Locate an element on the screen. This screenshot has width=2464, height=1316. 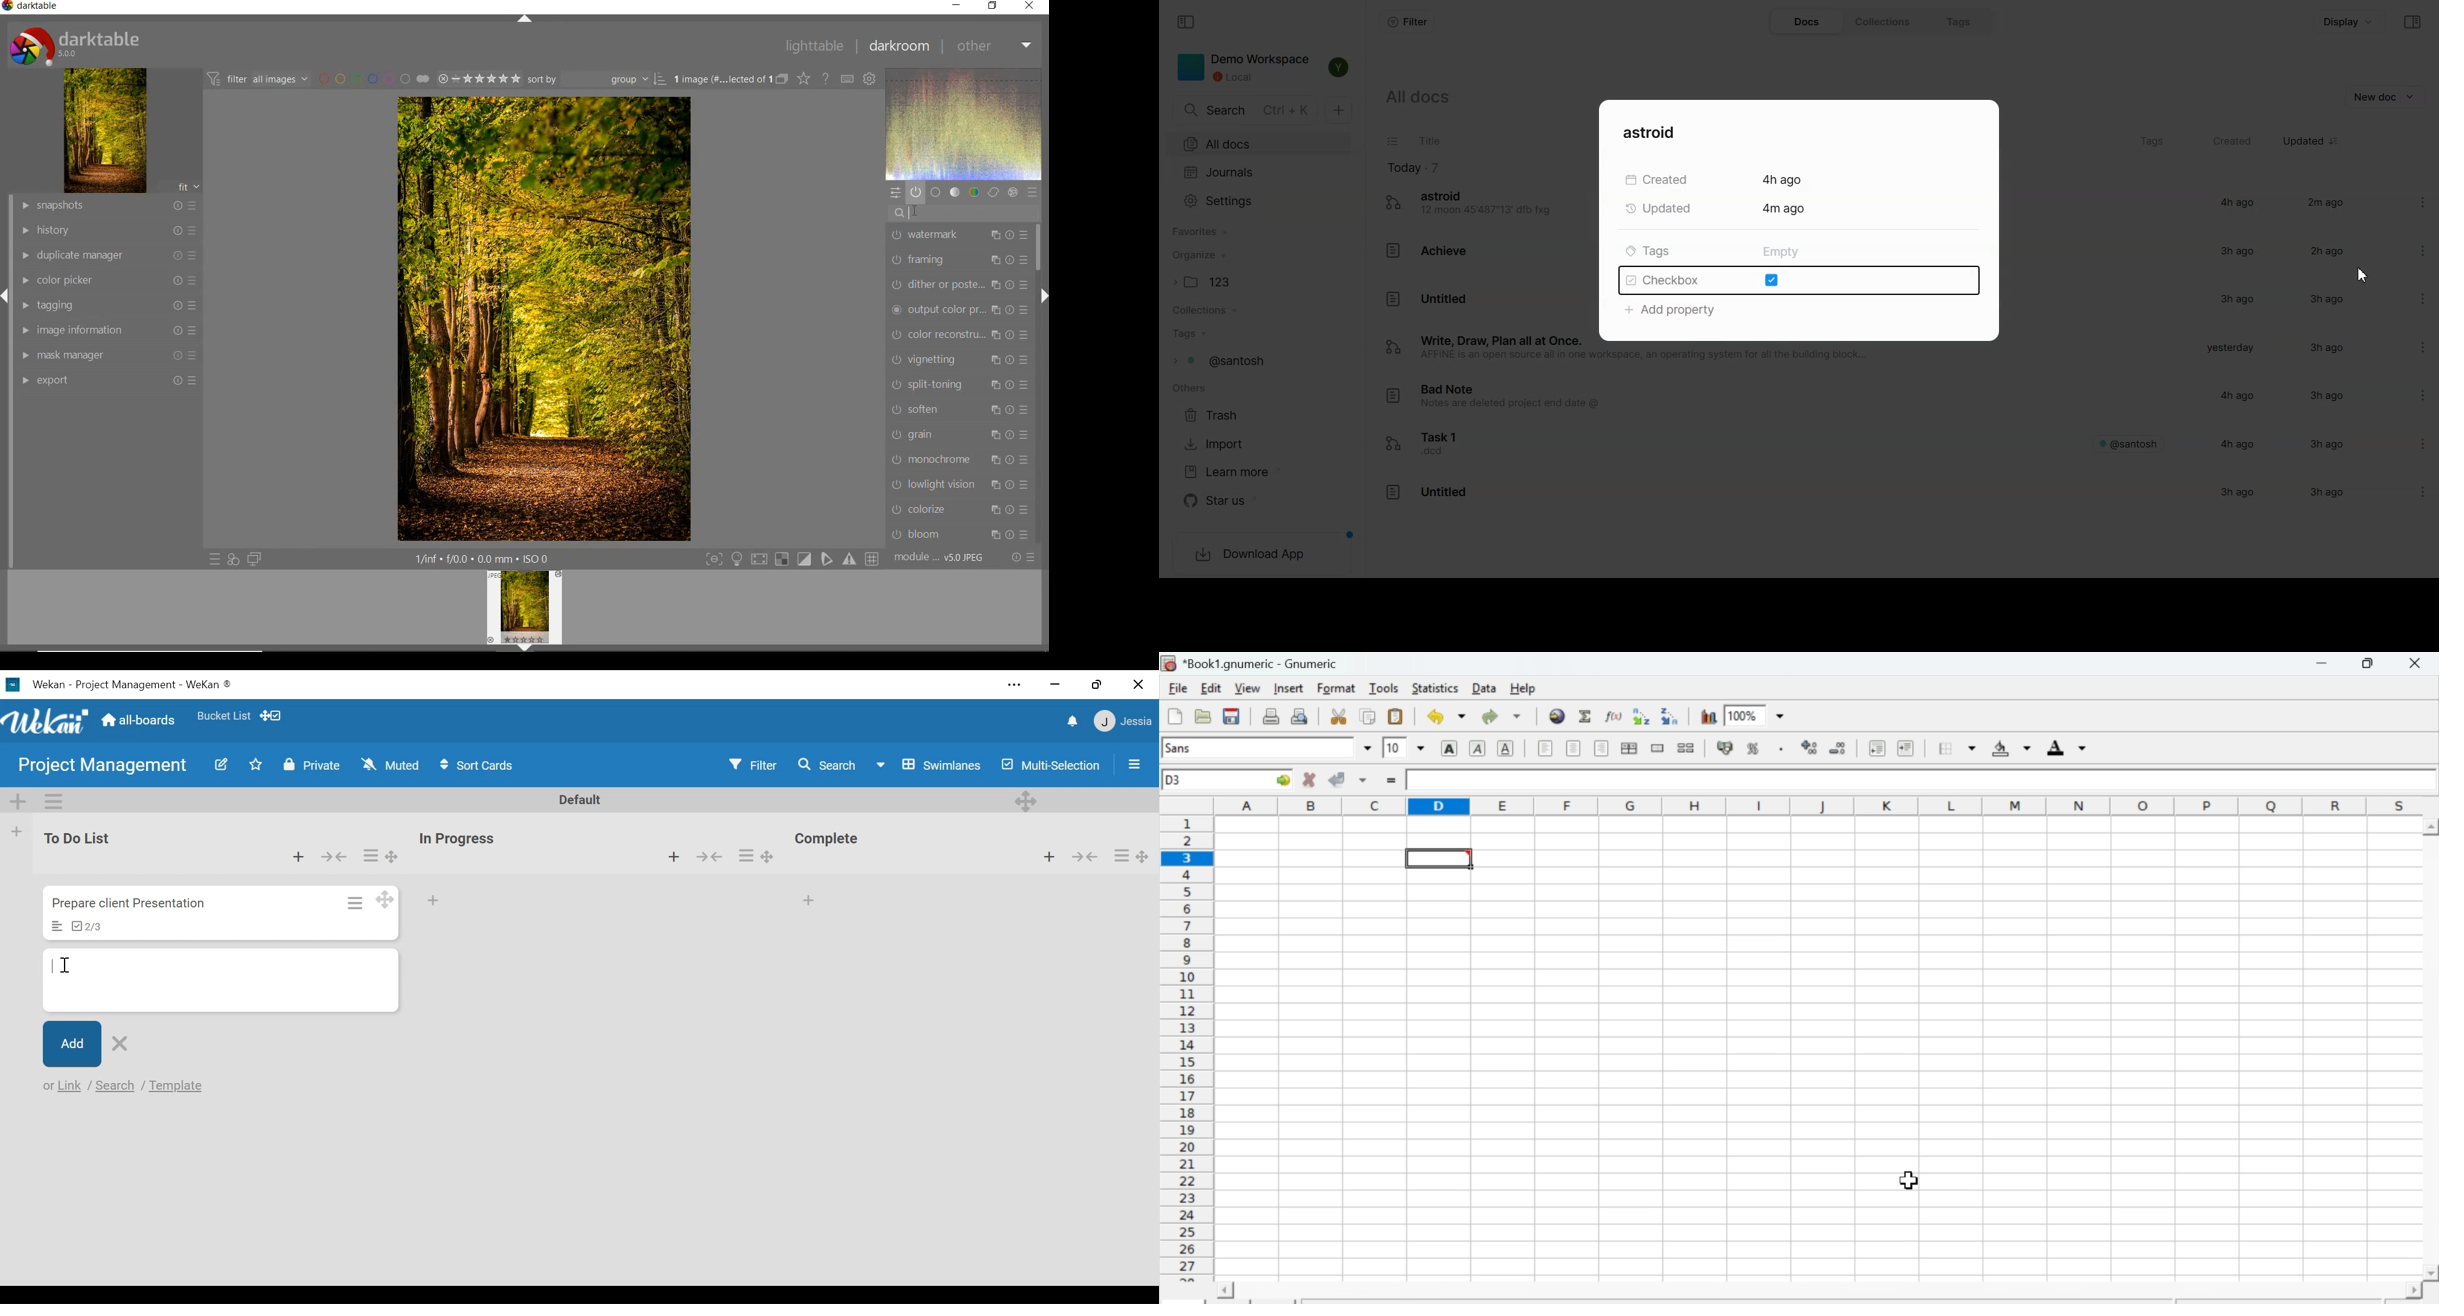
Card is located at coordinates (220, 977).